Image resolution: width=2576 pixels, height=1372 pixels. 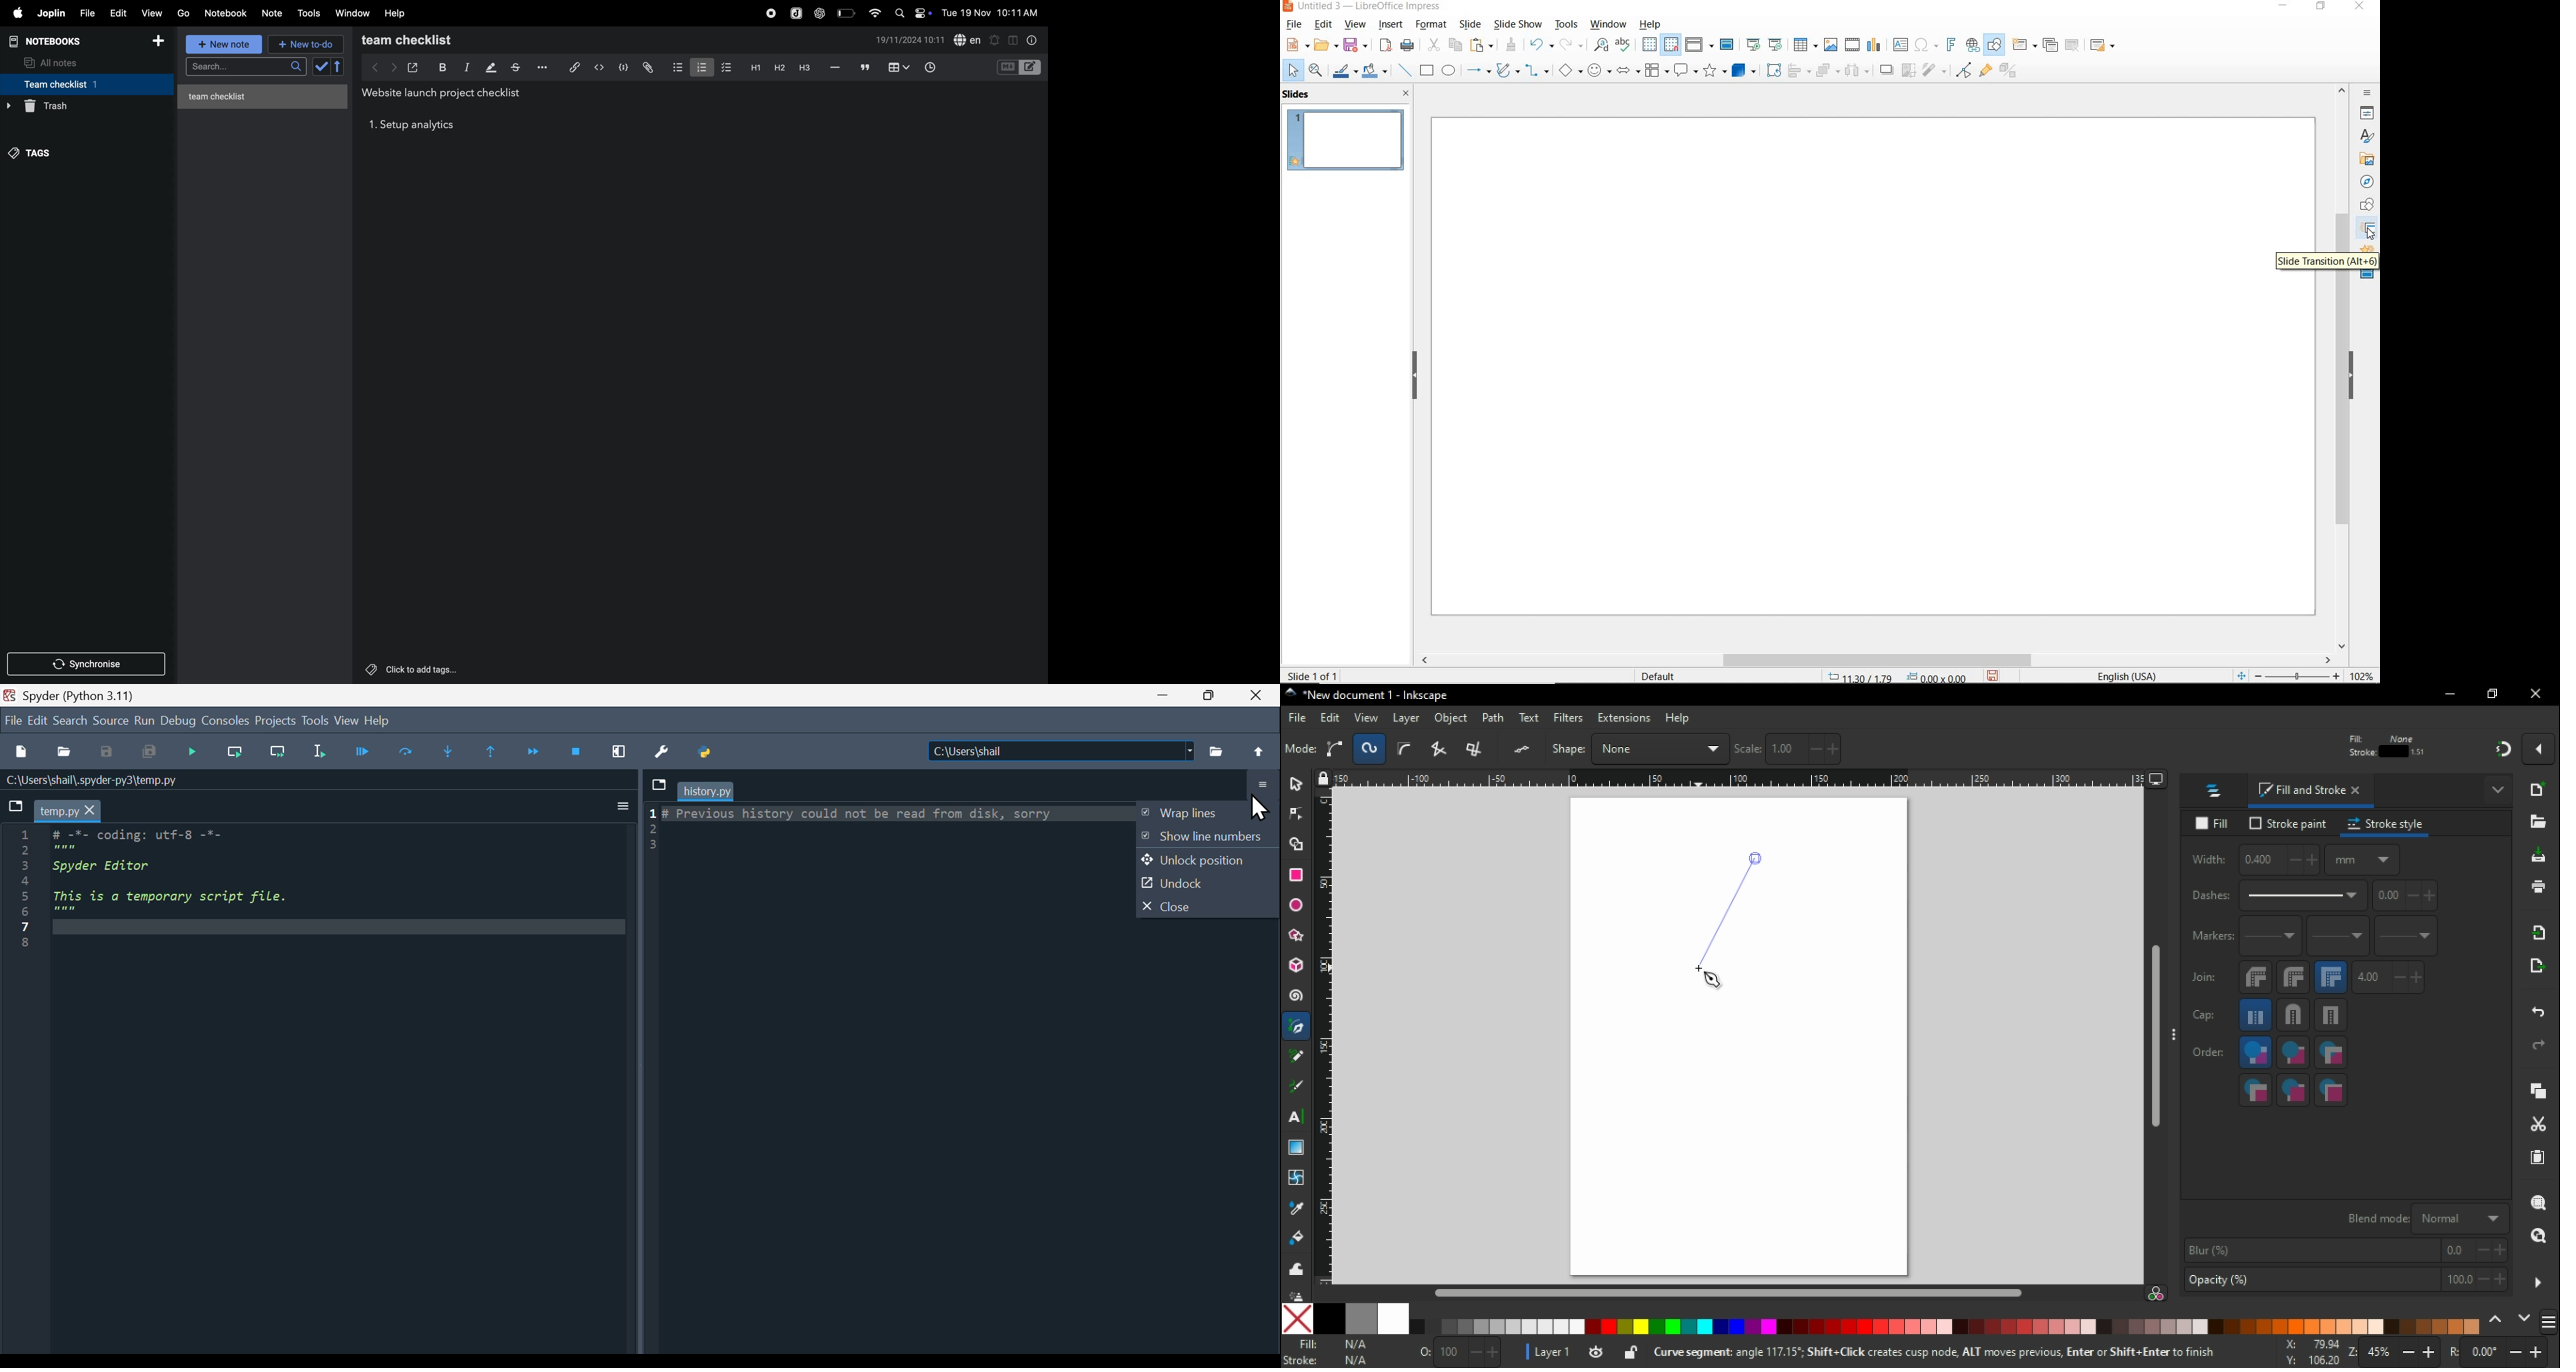 What do you see at coordinates (768, 13) in the screenshot?
I see `record` at bounding box center [768, 13].